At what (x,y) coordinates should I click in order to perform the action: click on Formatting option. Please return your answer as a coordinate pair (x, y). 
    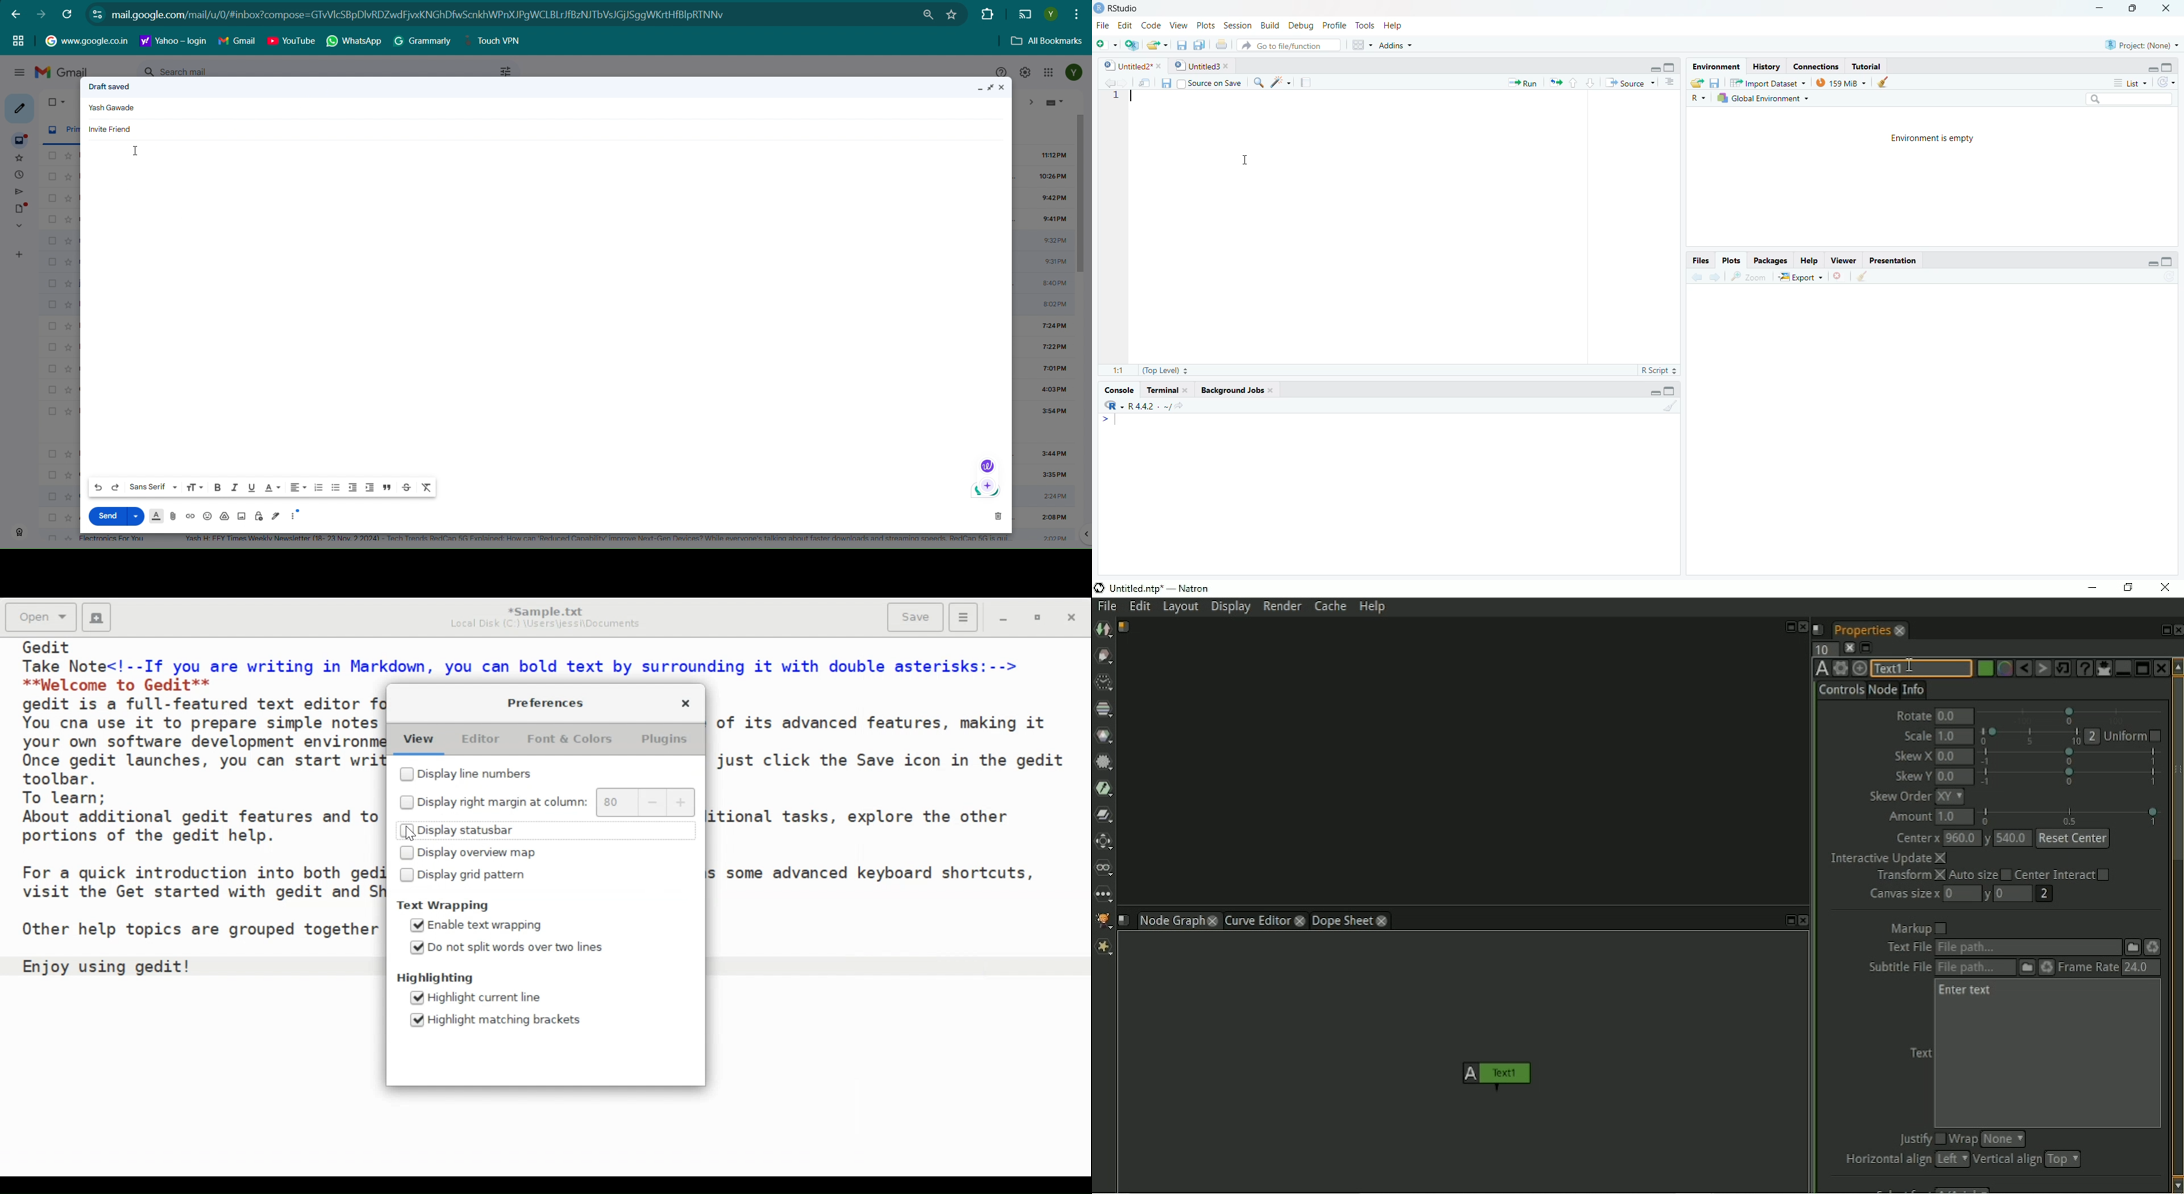
    Looking at the image, I should click on (156, 516).